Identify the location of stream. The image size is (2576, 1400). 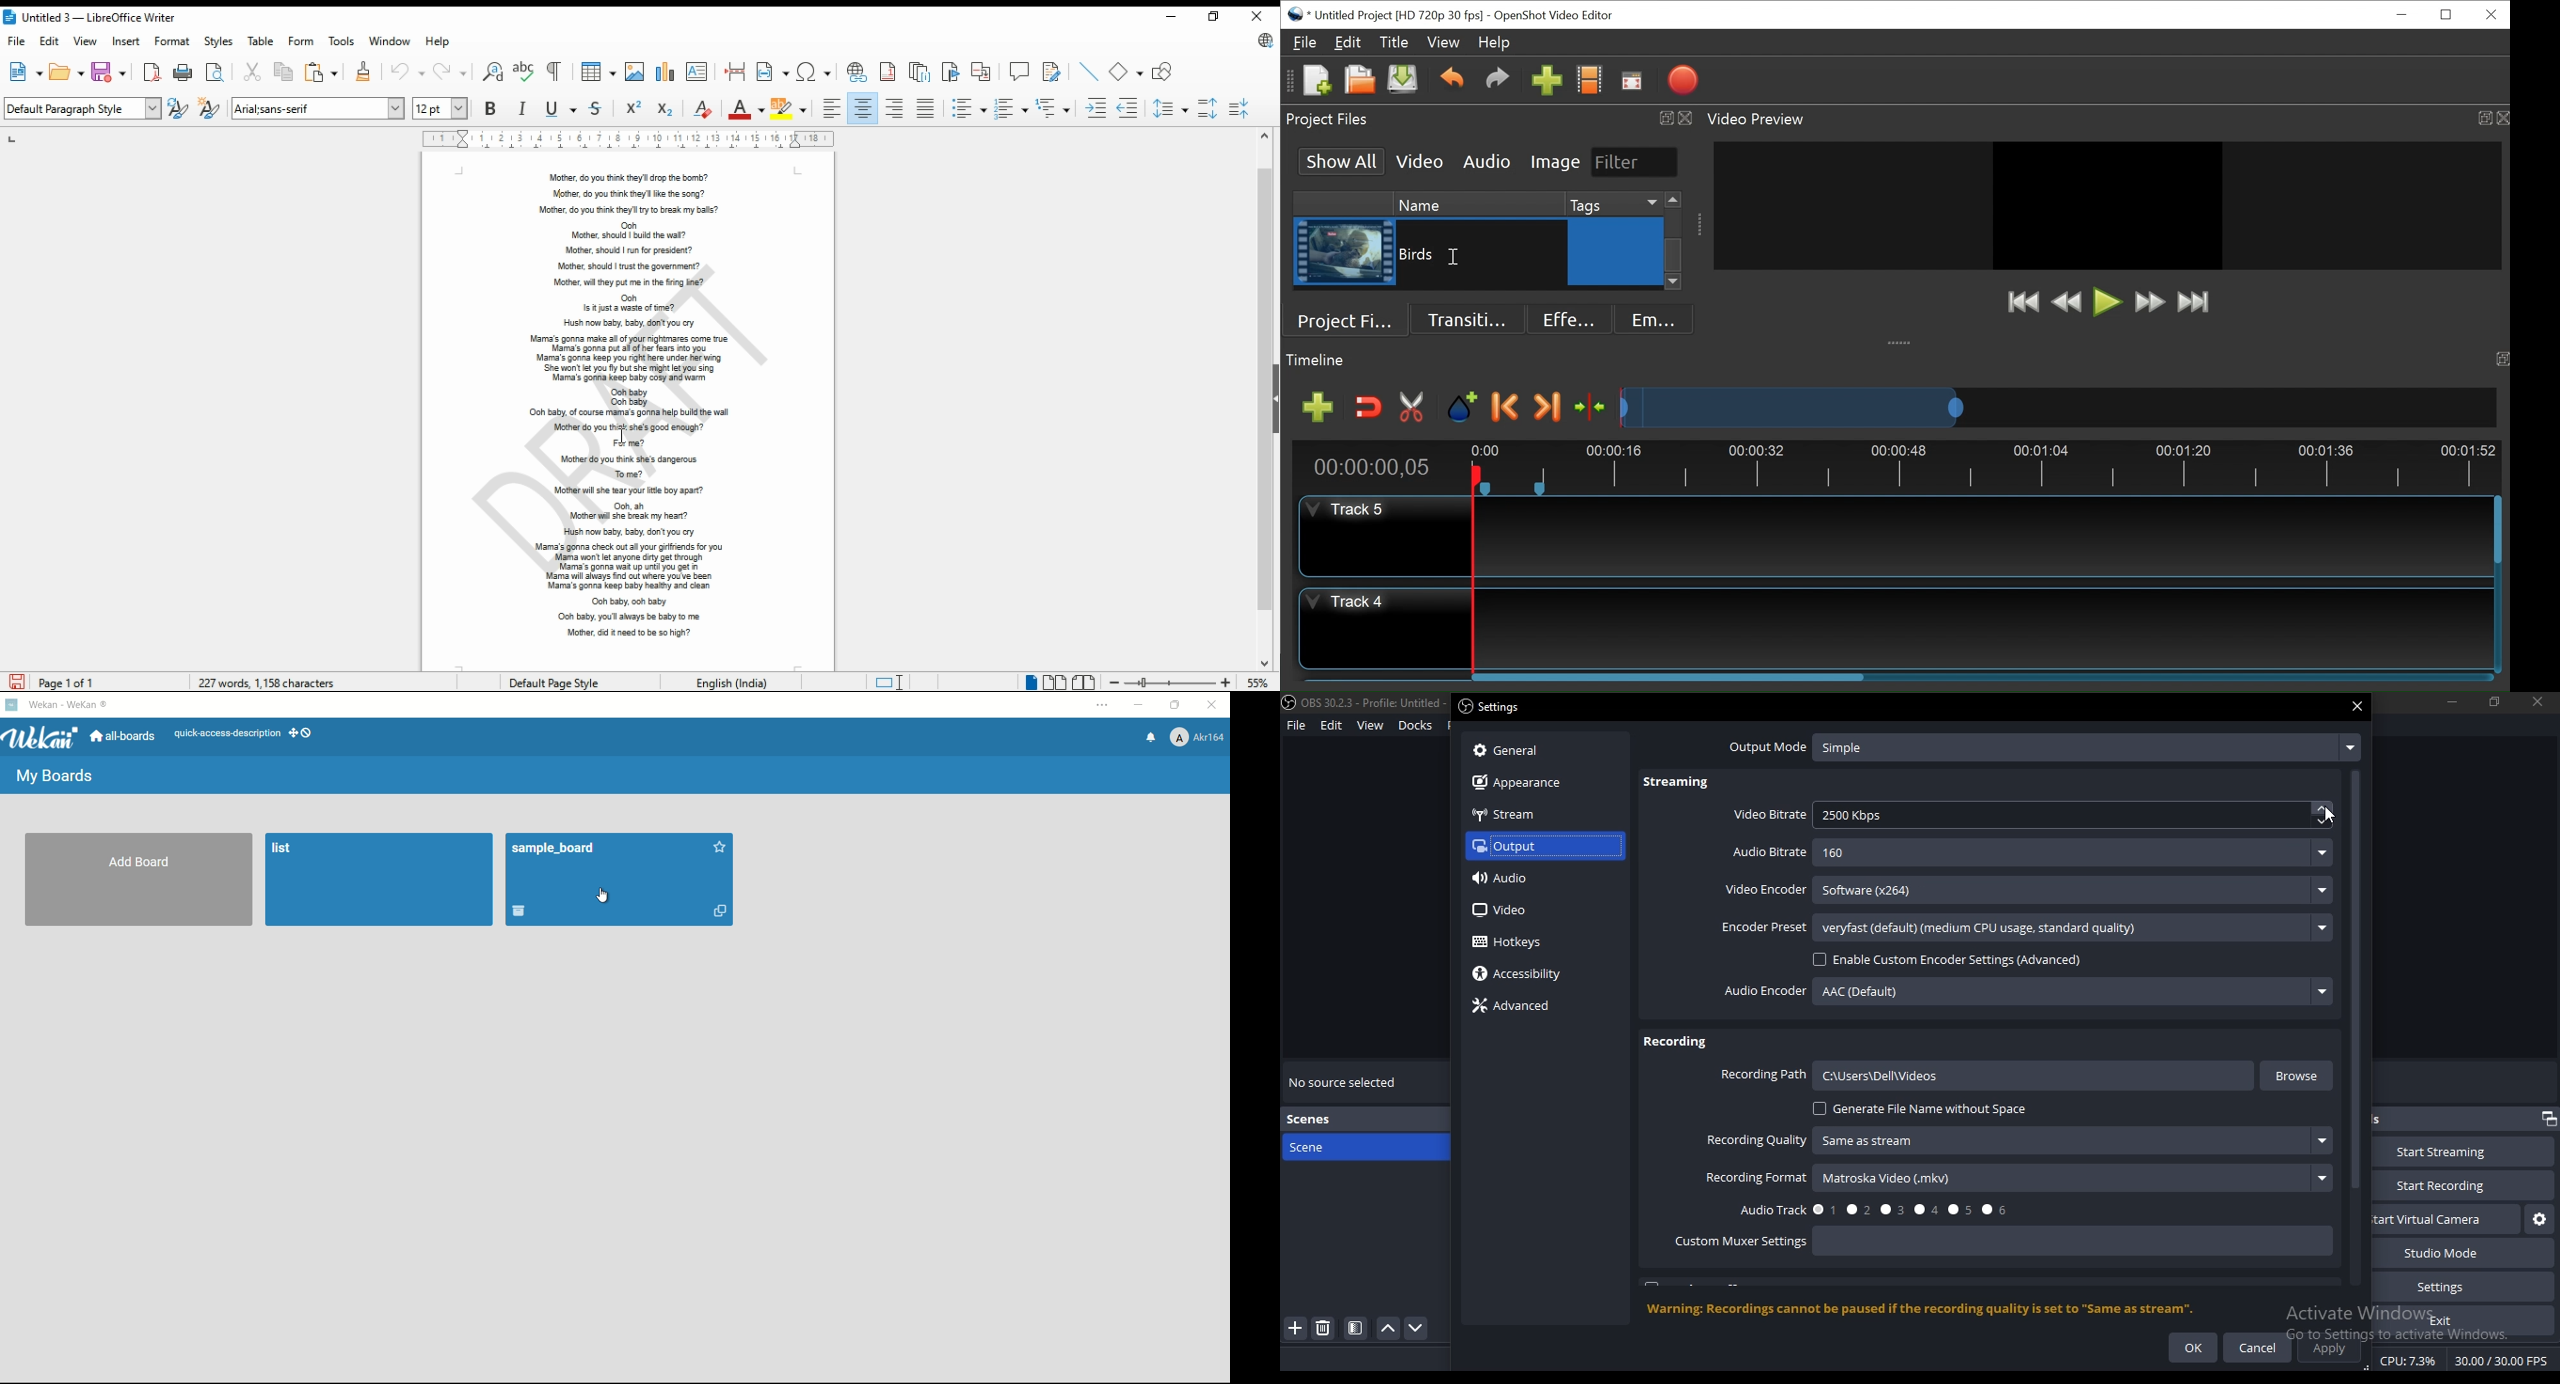
(1505, 818).